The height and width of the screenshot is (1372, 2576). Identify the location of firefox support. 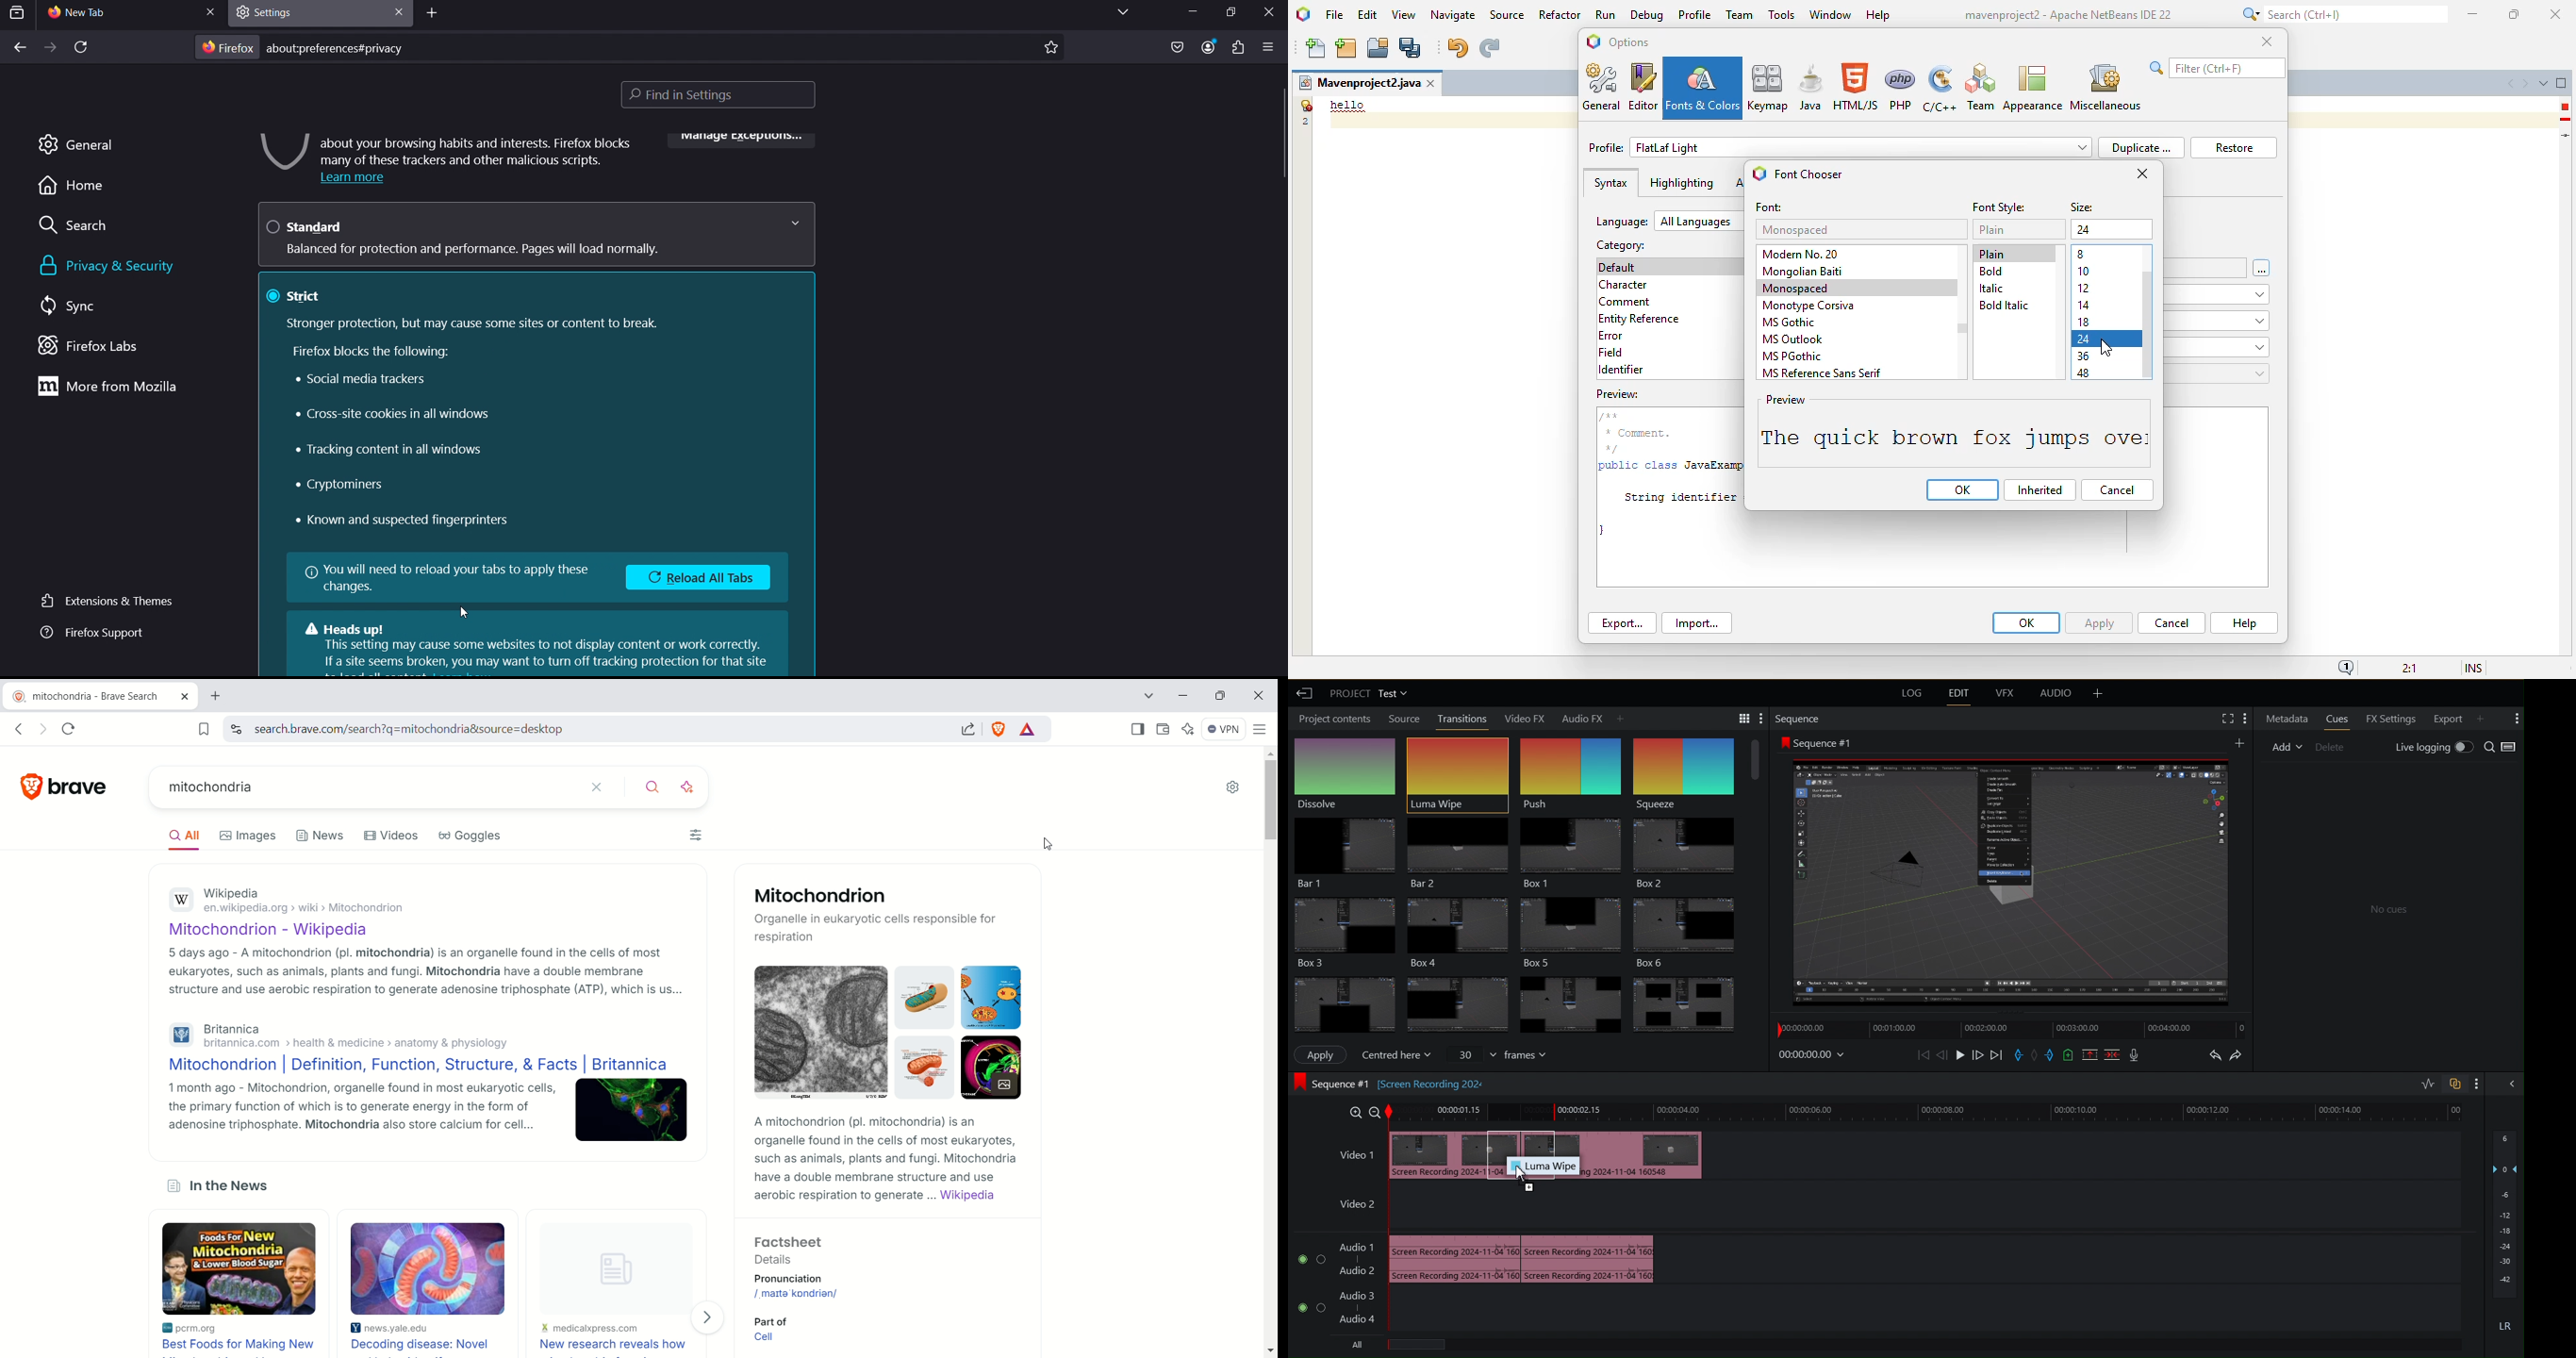
(90, 633).